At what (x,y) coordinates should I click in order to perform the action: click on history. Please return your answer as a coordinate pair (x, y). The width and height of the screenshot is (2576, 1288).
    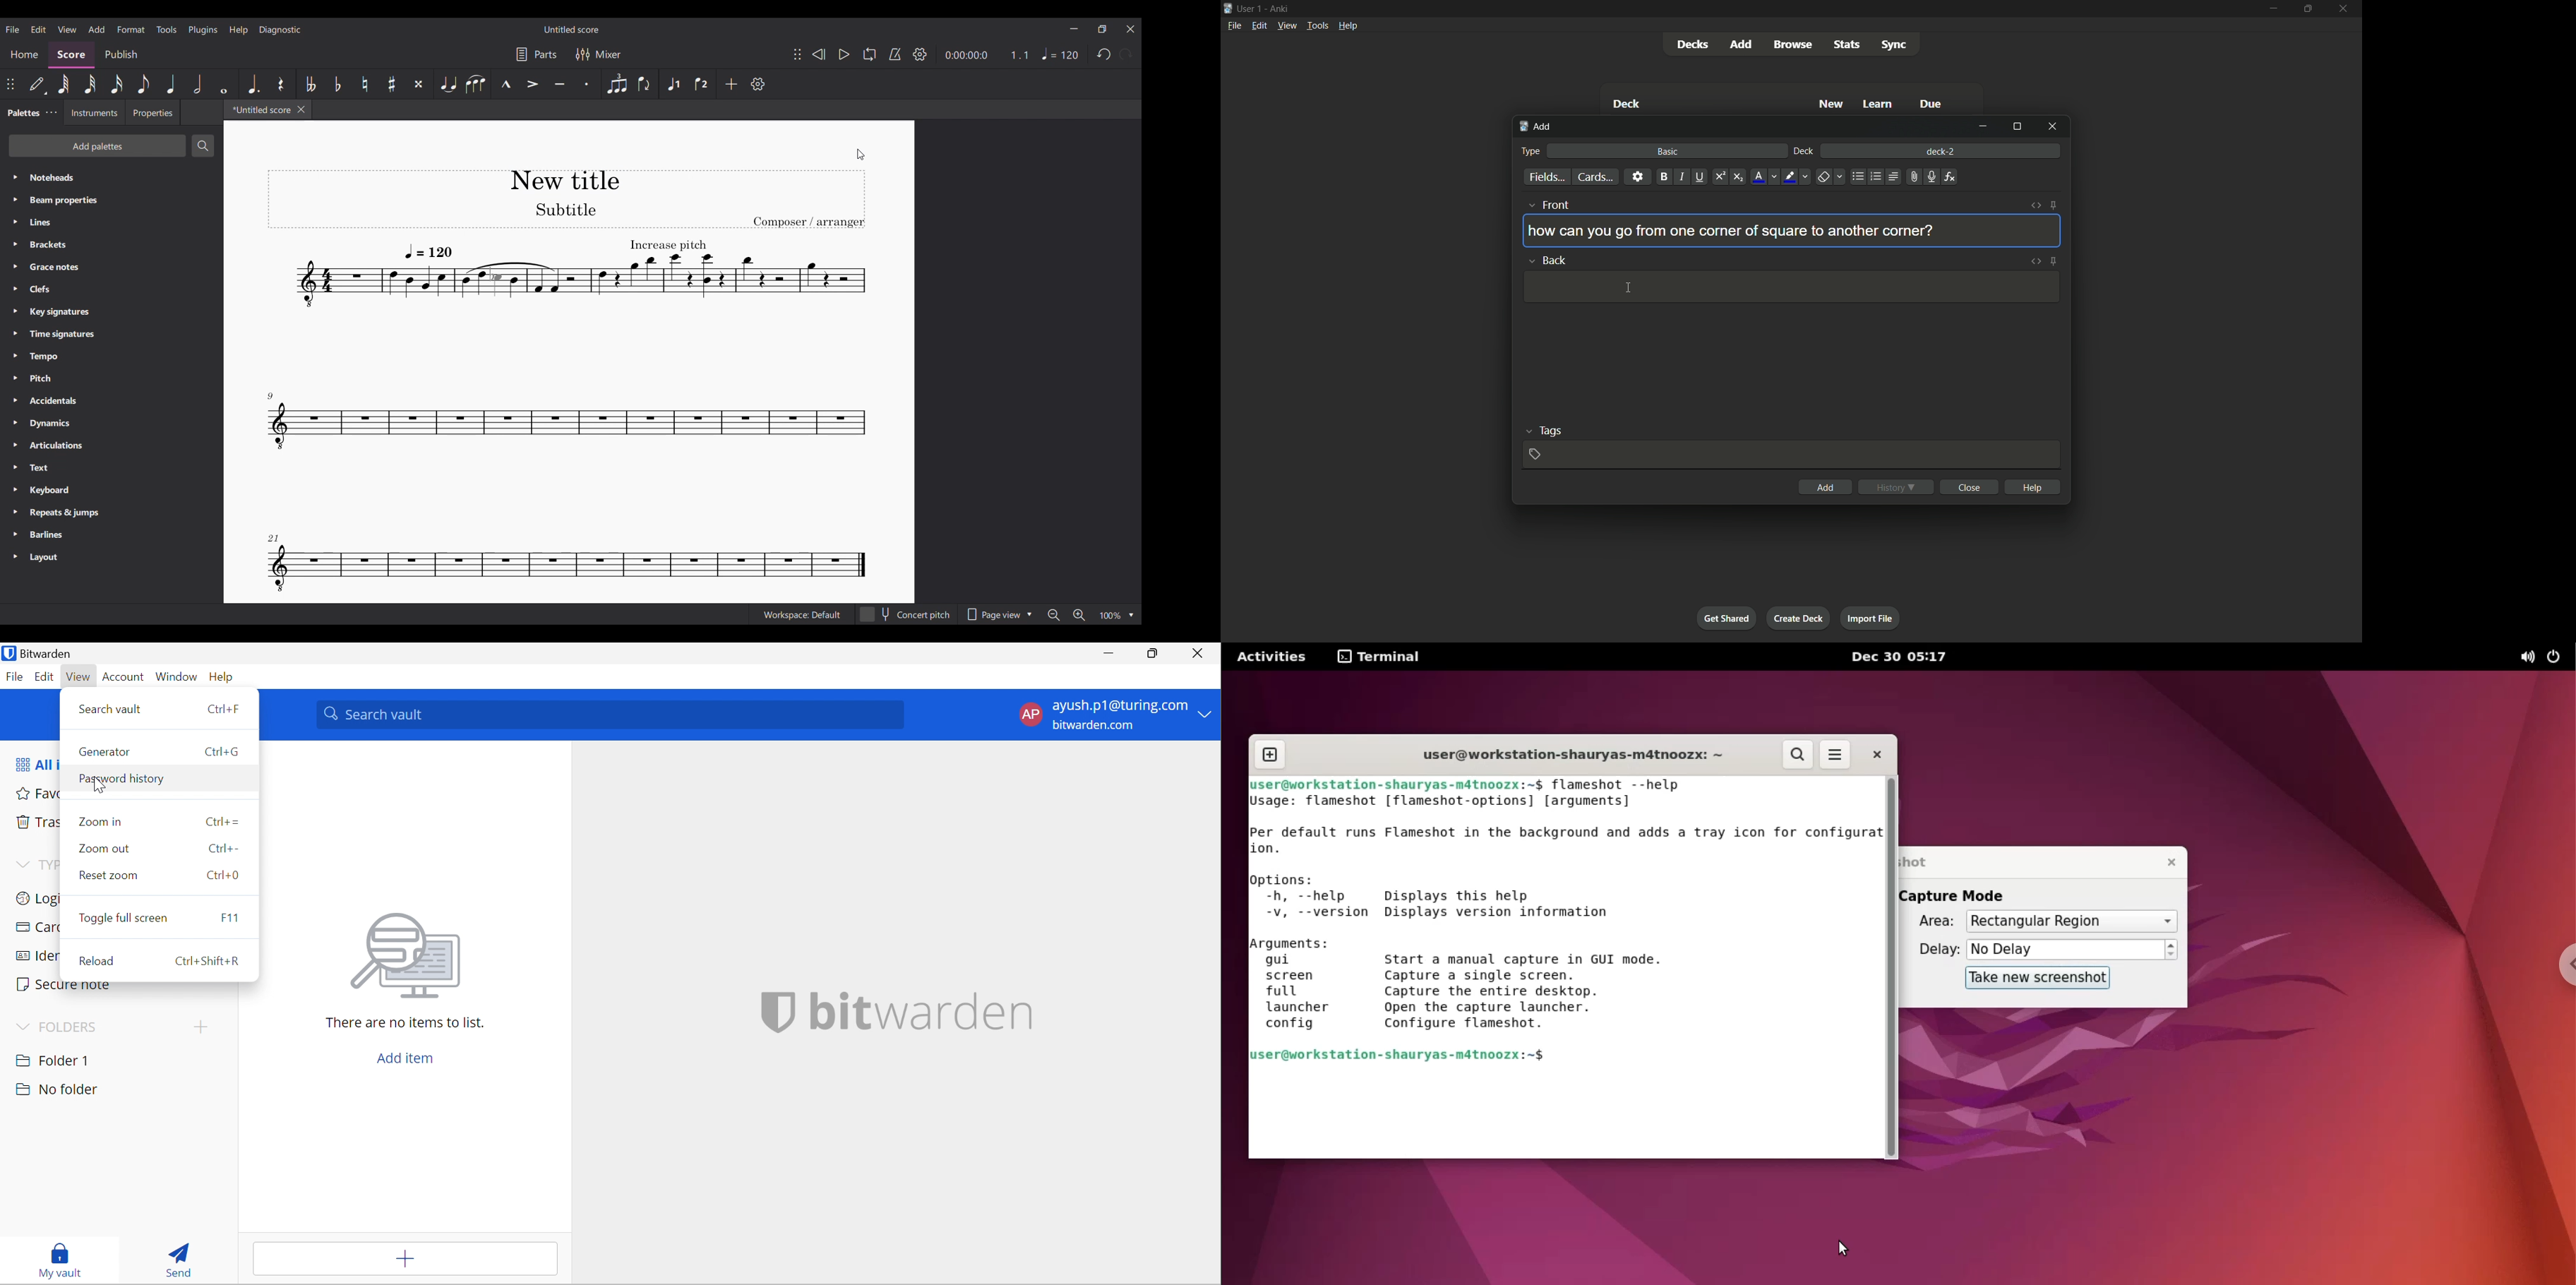
    Looking at the image, I should click on (1896, 487).